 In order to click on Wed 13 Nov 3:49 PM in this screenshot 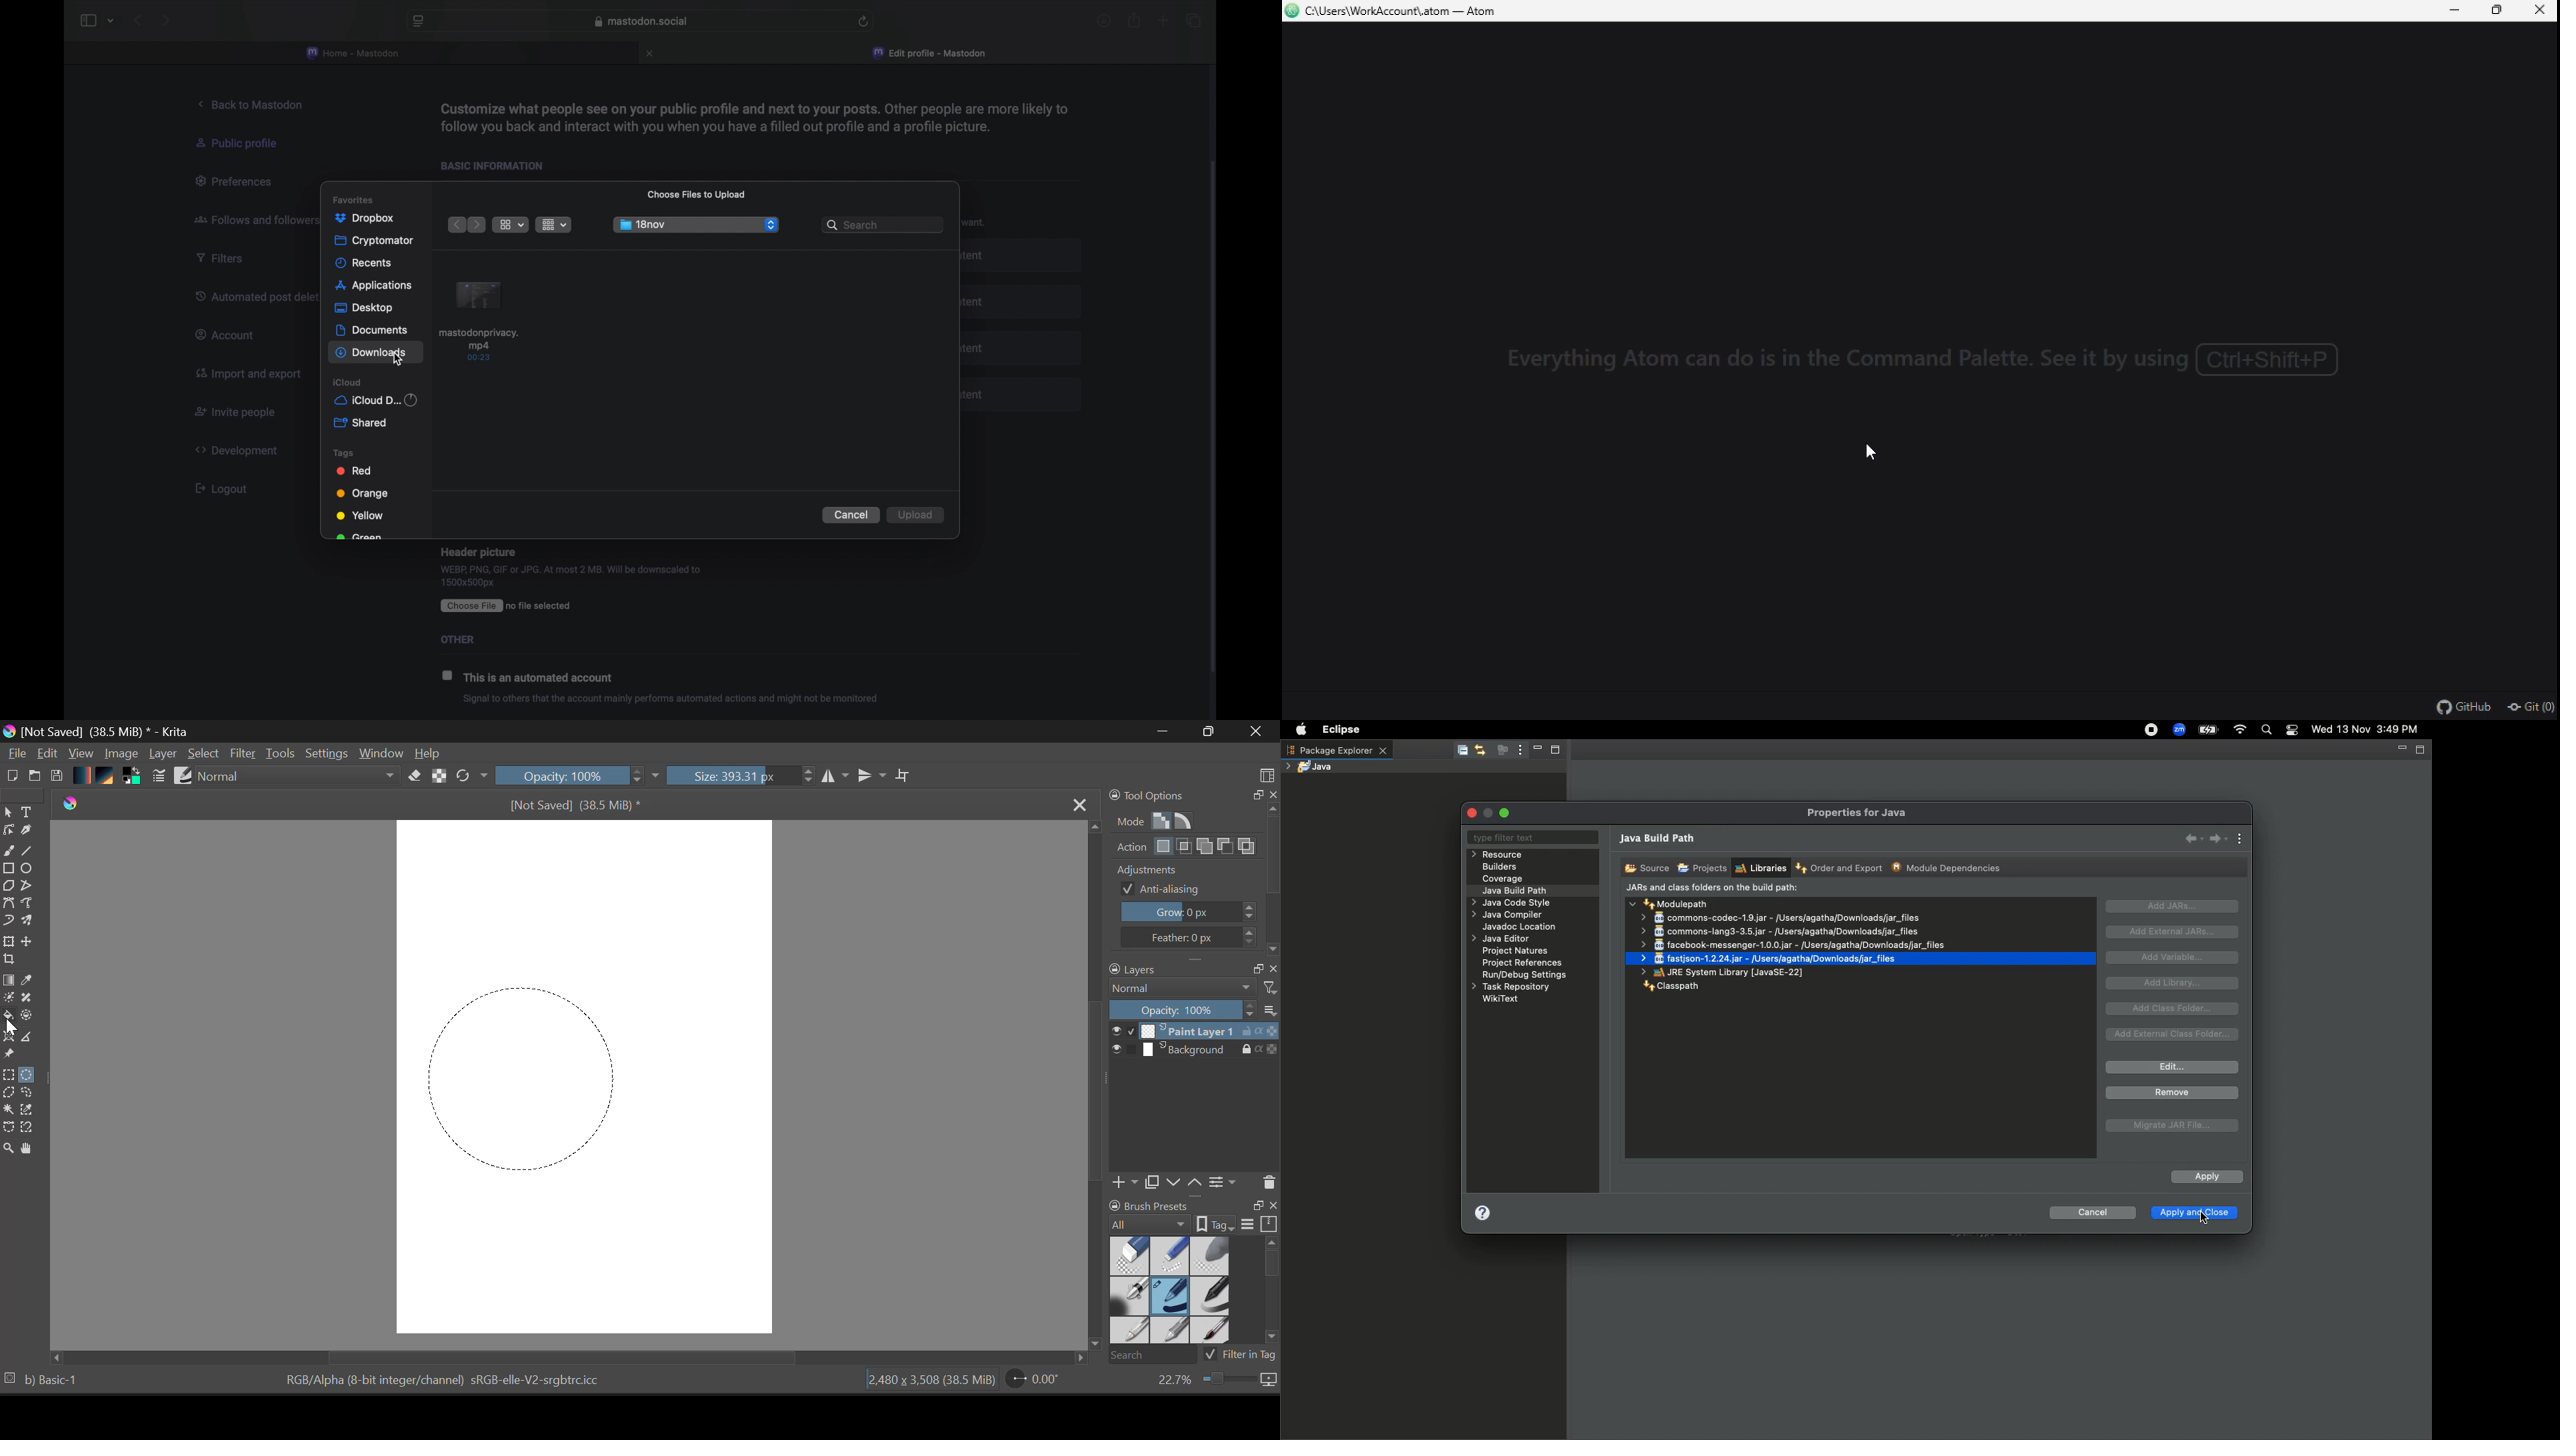, I will do `click(2366, 728)`.